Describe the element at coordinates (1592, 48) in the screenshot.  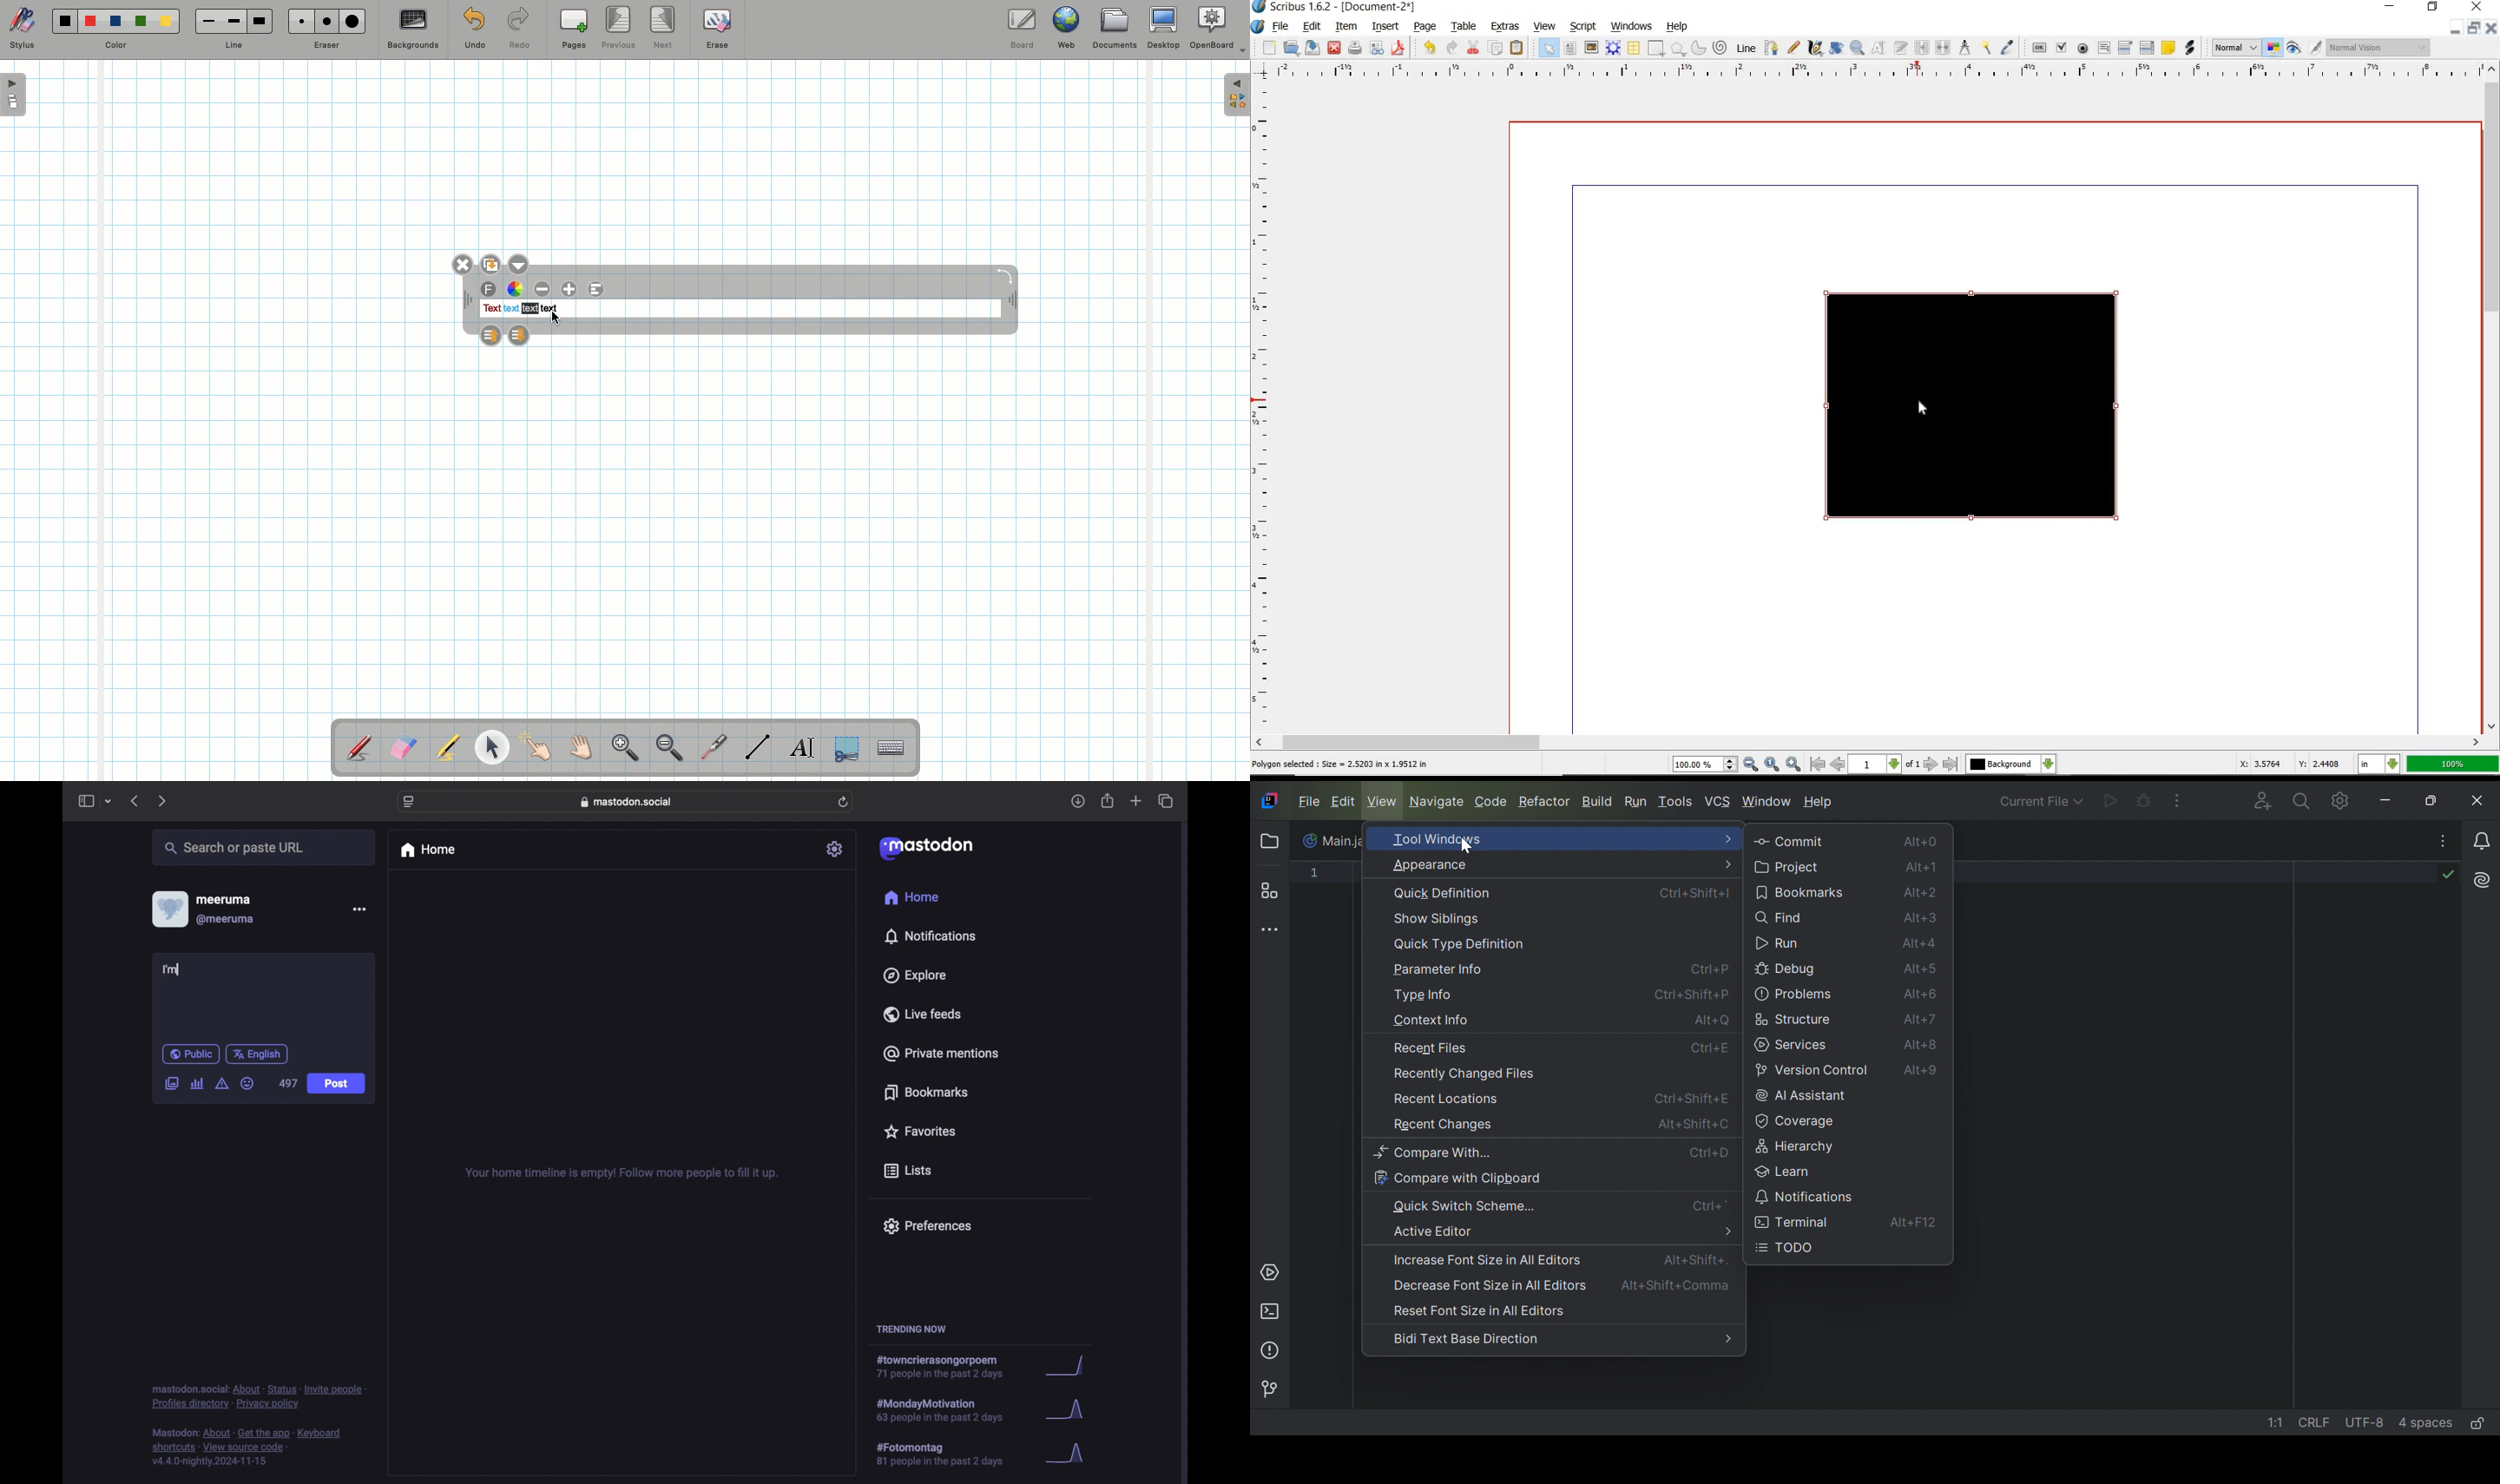
I see `image frame` at that location.